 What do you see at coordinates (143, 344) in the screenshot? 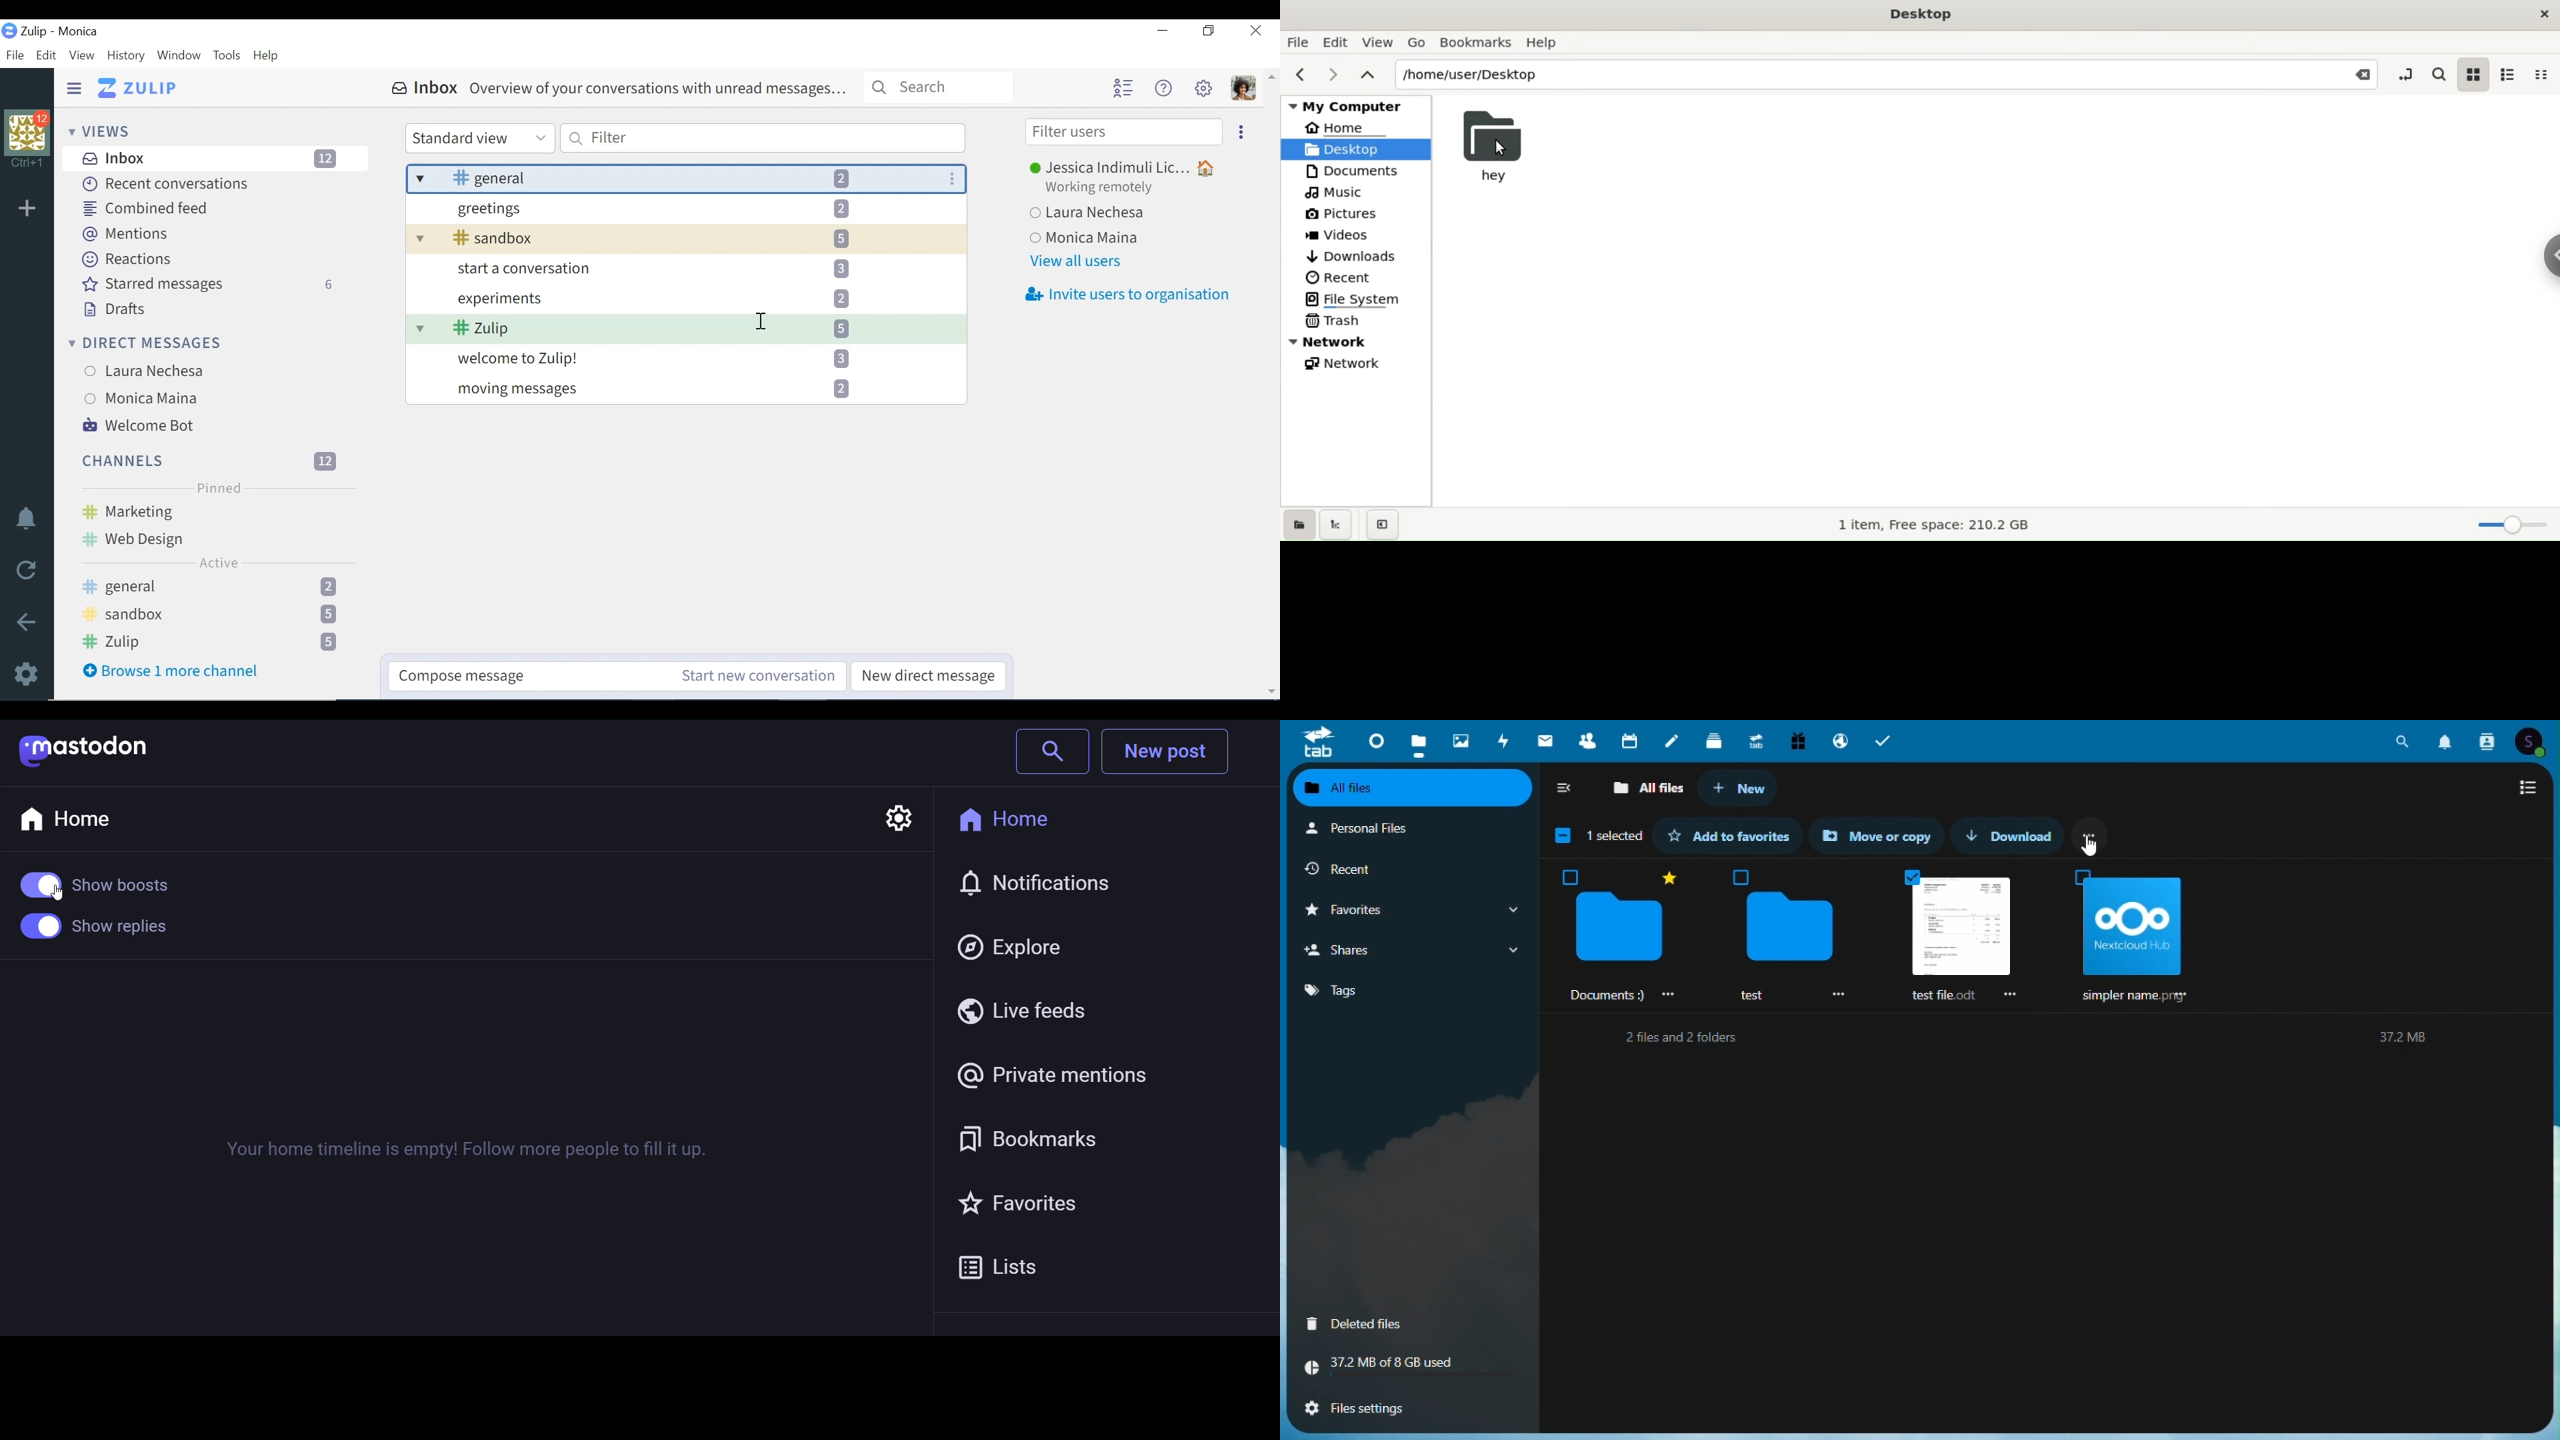
I see `Direct messages` at bounding box center [143, 344].